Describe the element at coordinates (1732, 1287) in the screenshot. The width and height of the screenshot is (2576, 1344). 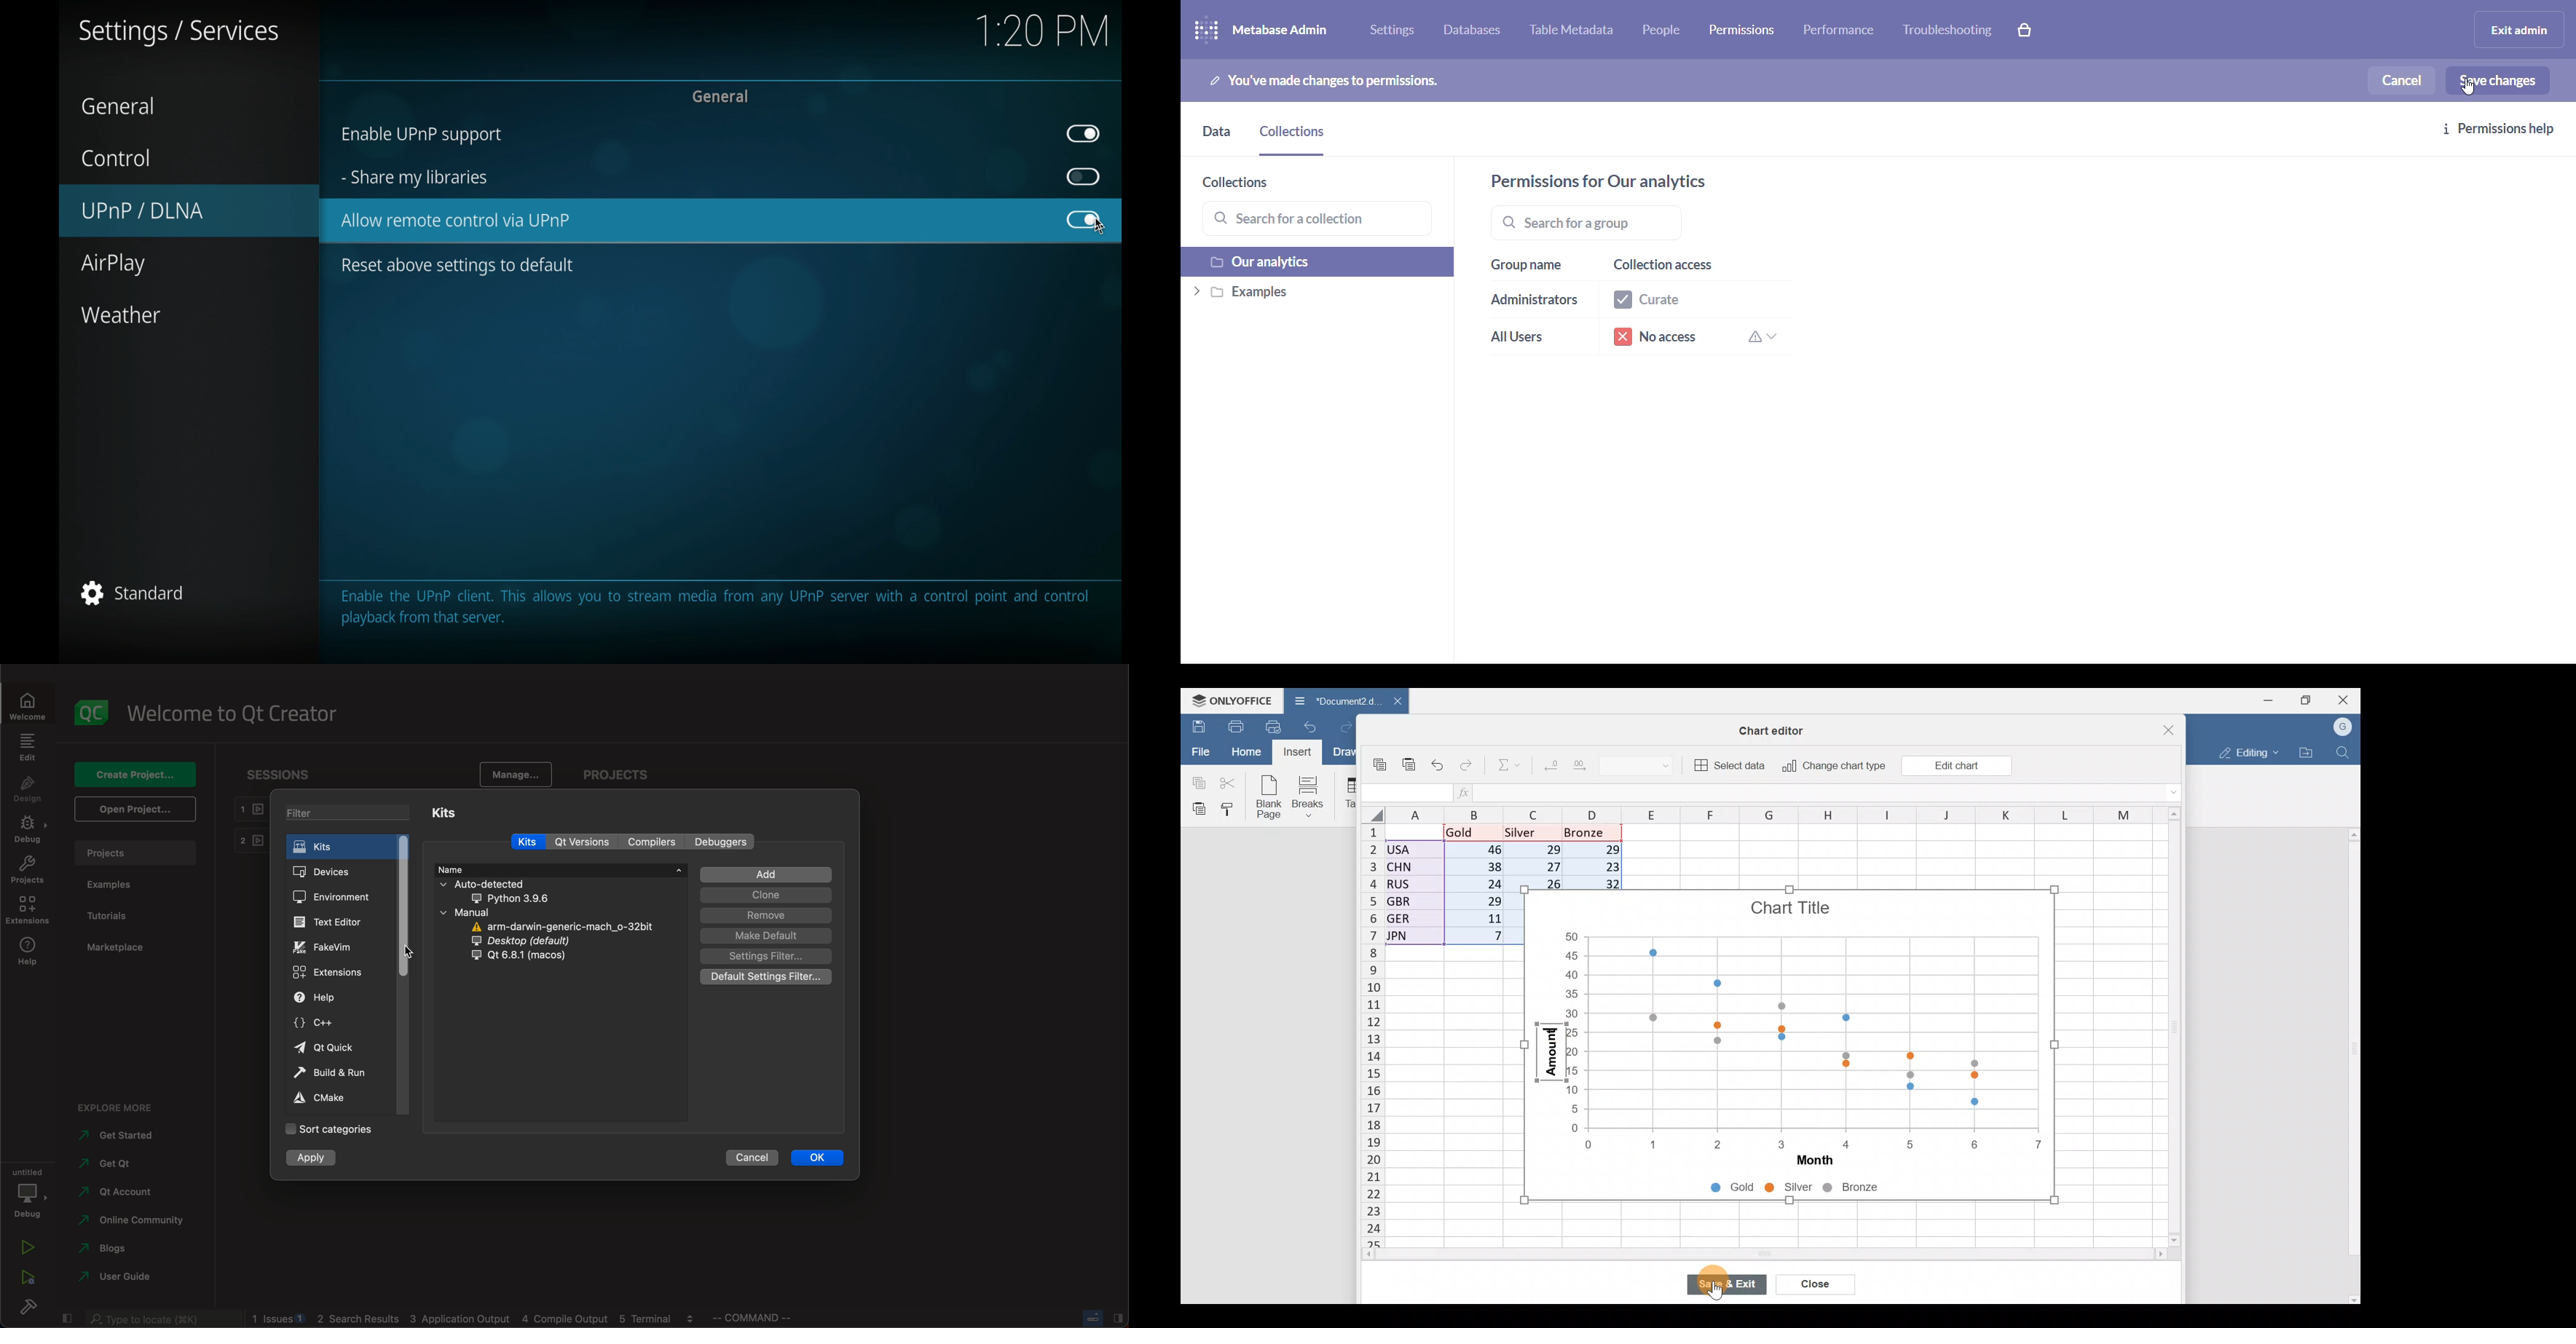
I see `Cursor on Save & exit` at that location.